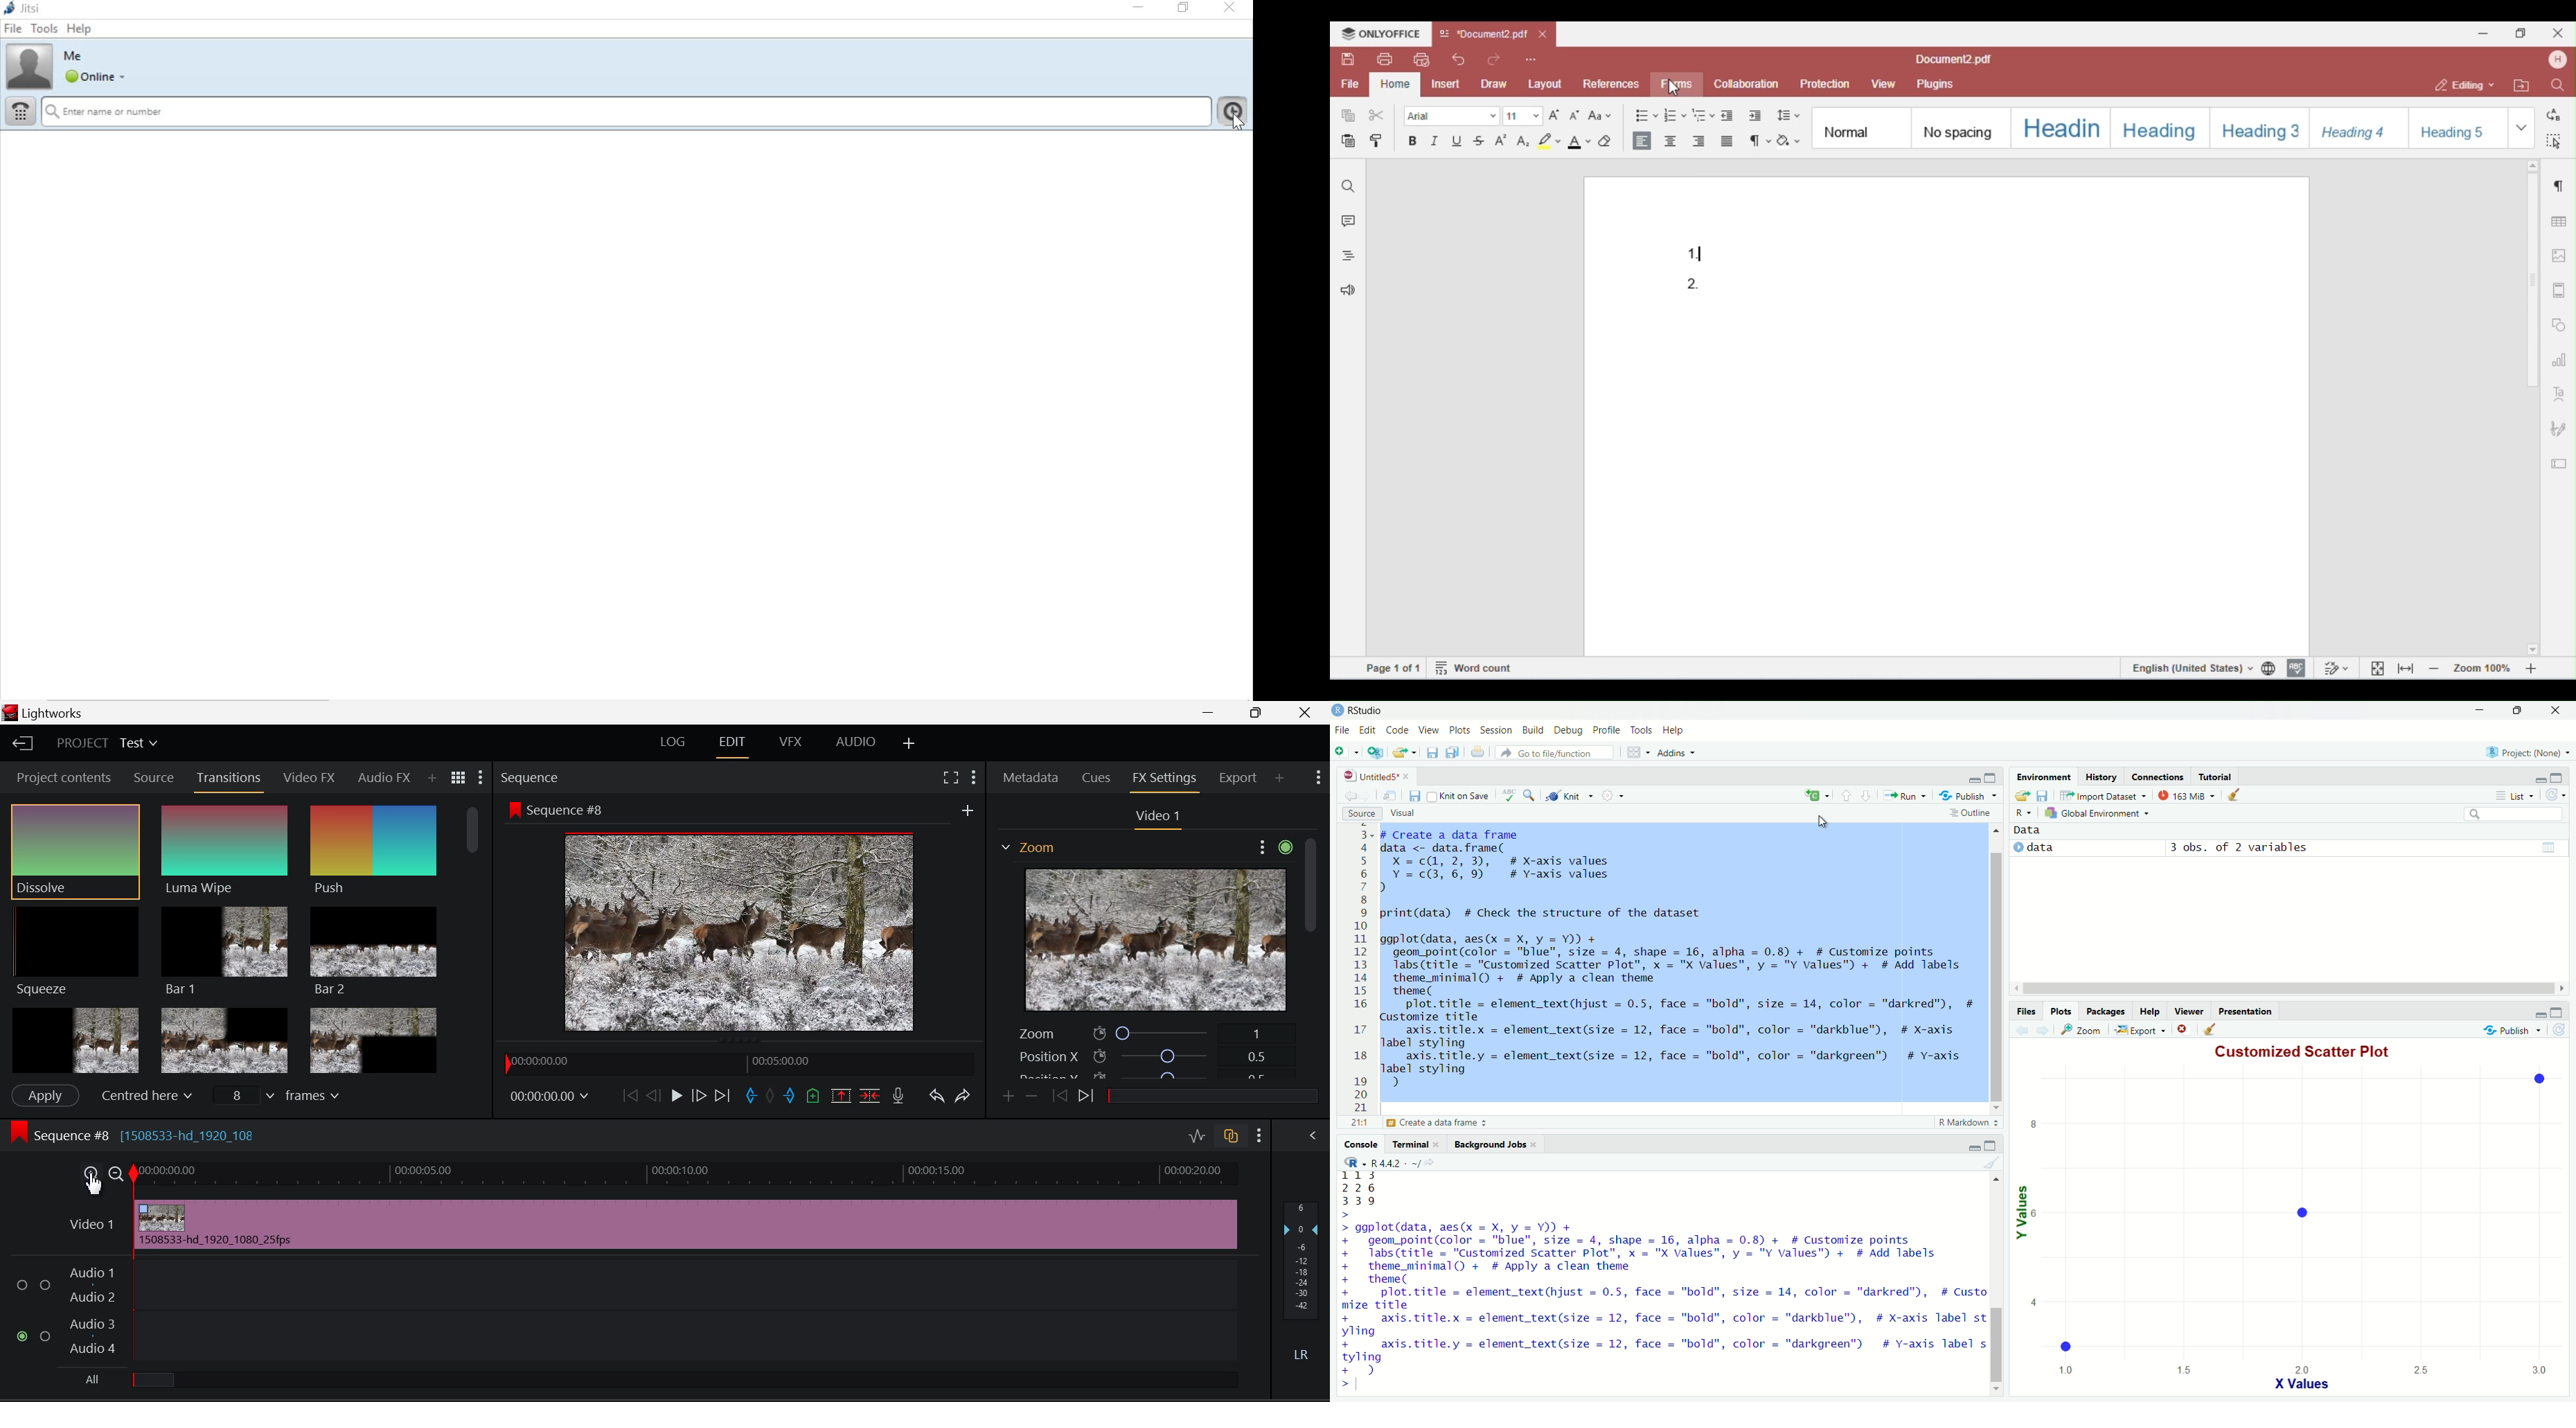 This screenshot has width=2576, height=1428. Describe the element at coordinates (1405, 752) in the screenshot. I see `Open an existing file` at that location.